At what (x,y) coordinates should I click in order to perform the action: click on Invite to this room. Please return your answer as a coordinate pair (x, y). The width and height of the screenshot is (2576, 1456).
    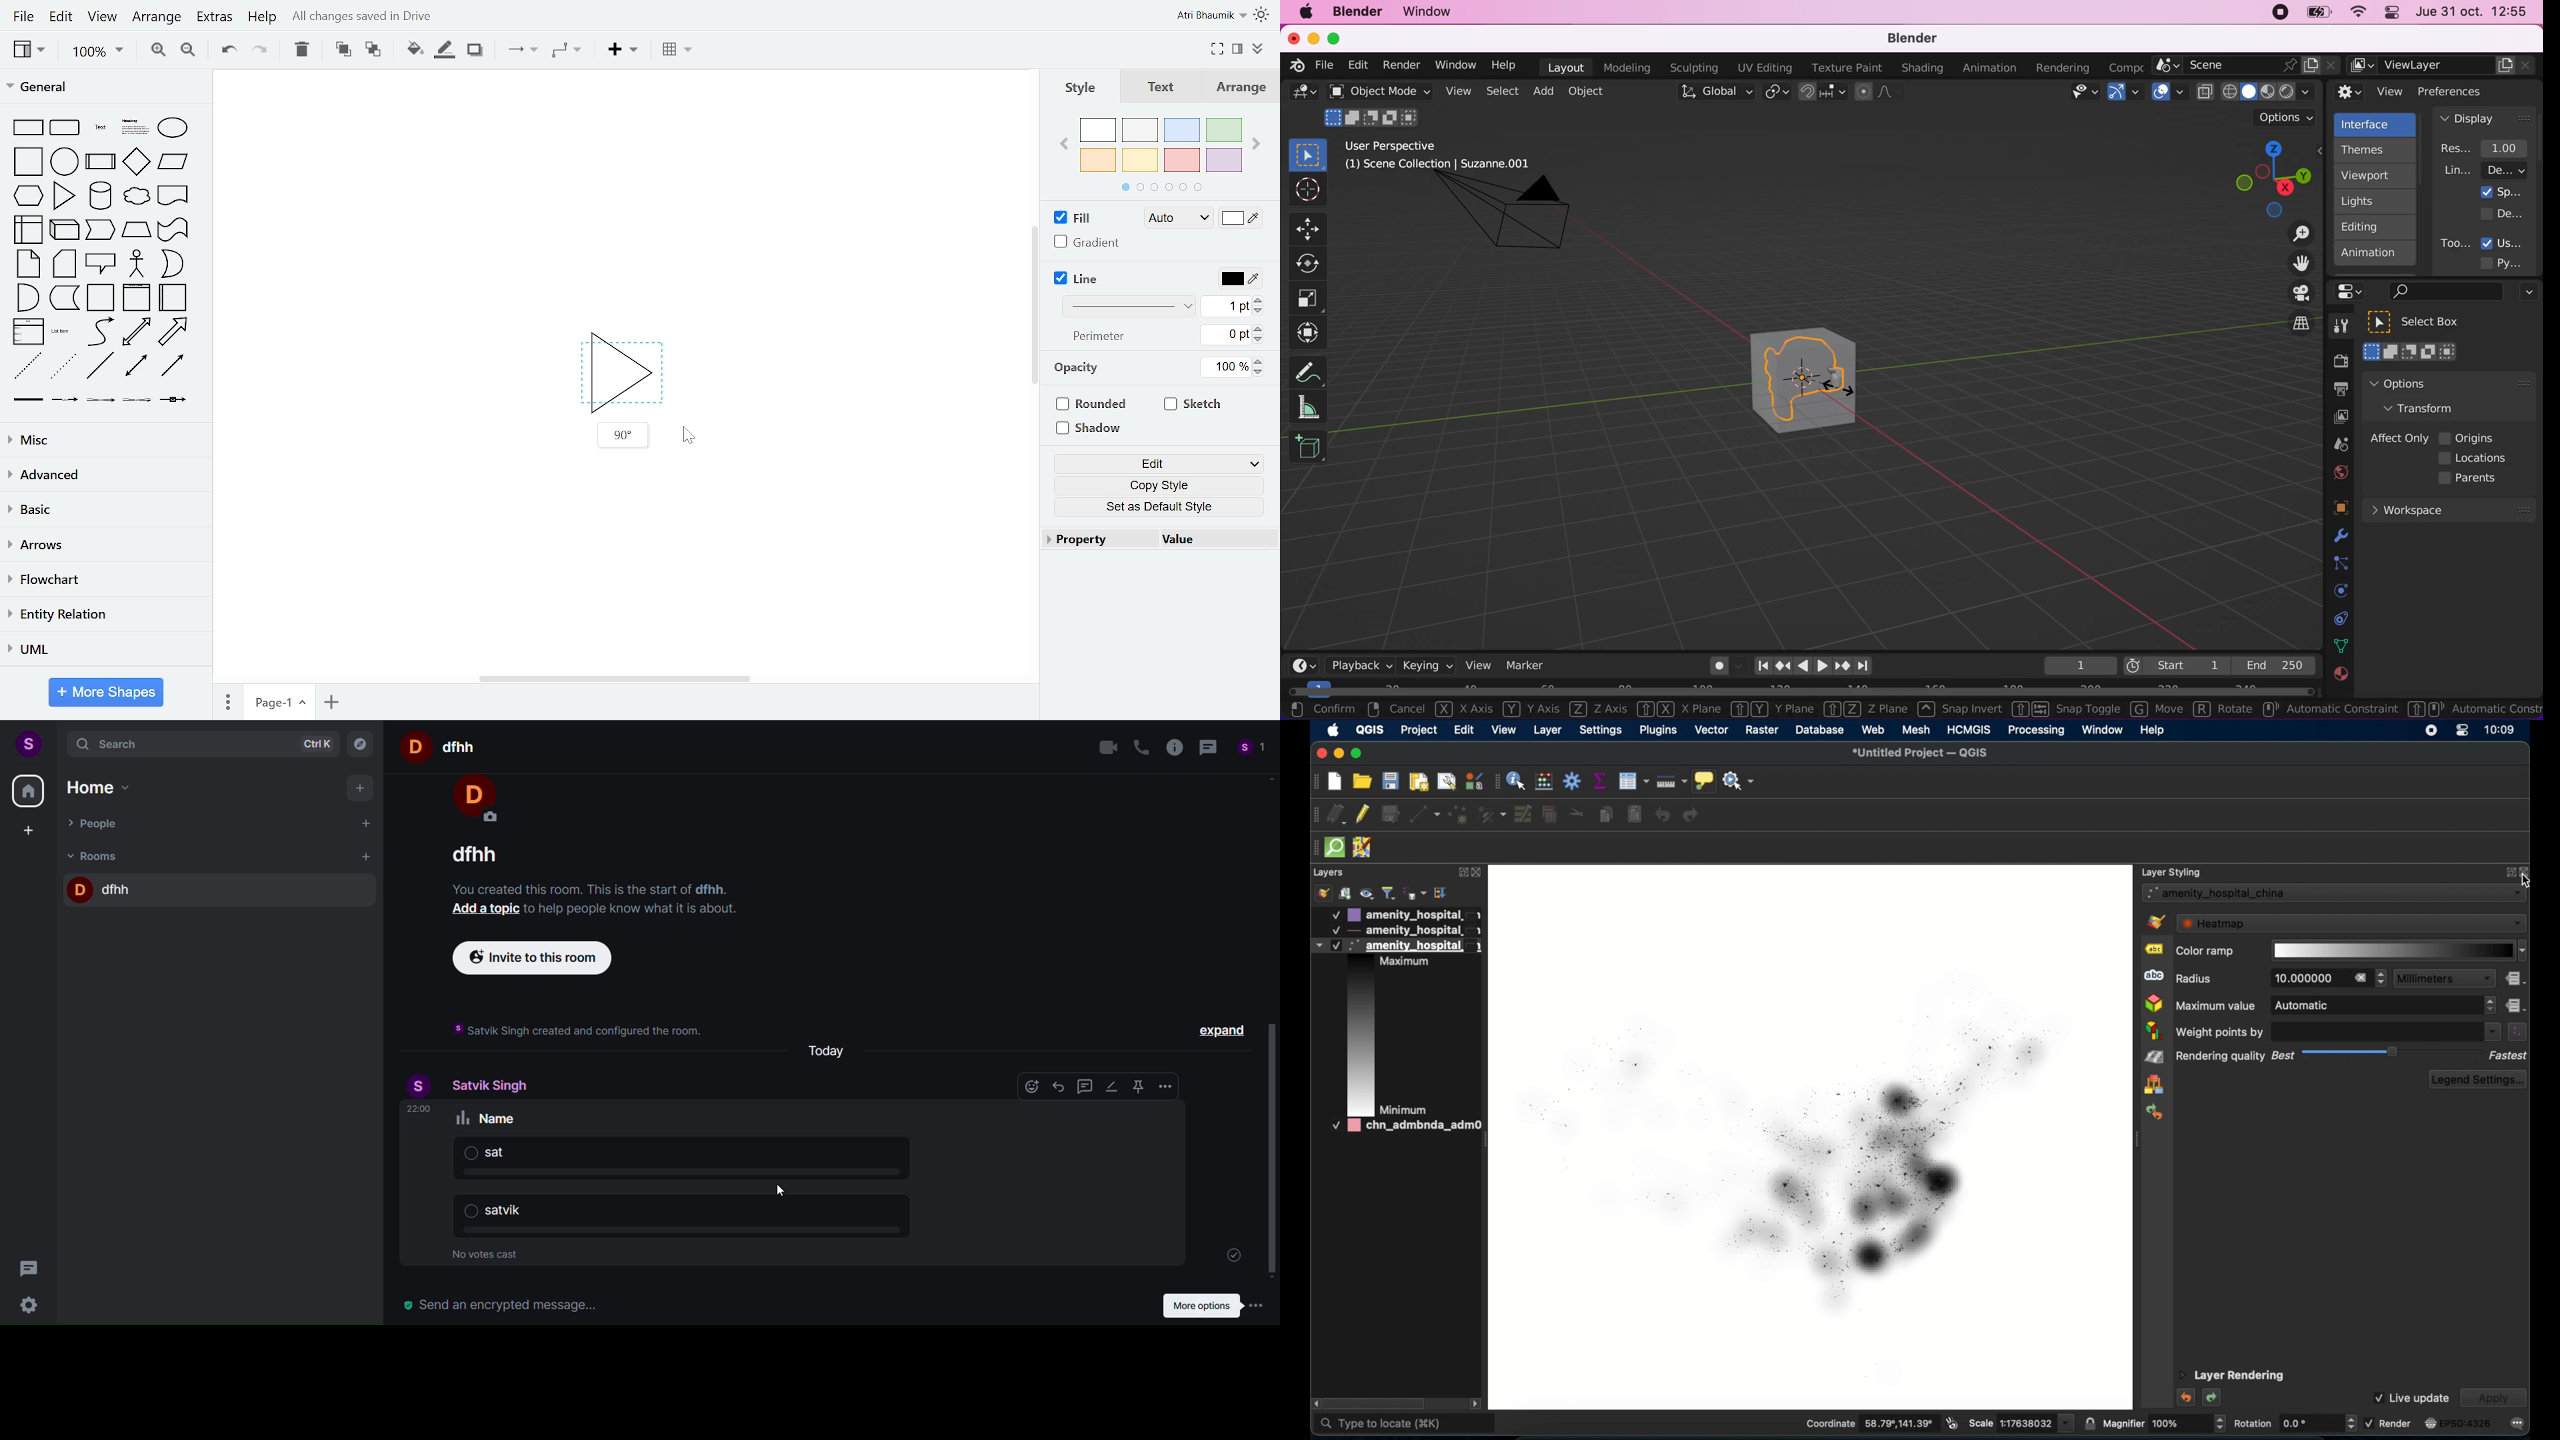
    Looking at the image, I should click on (527, 960).